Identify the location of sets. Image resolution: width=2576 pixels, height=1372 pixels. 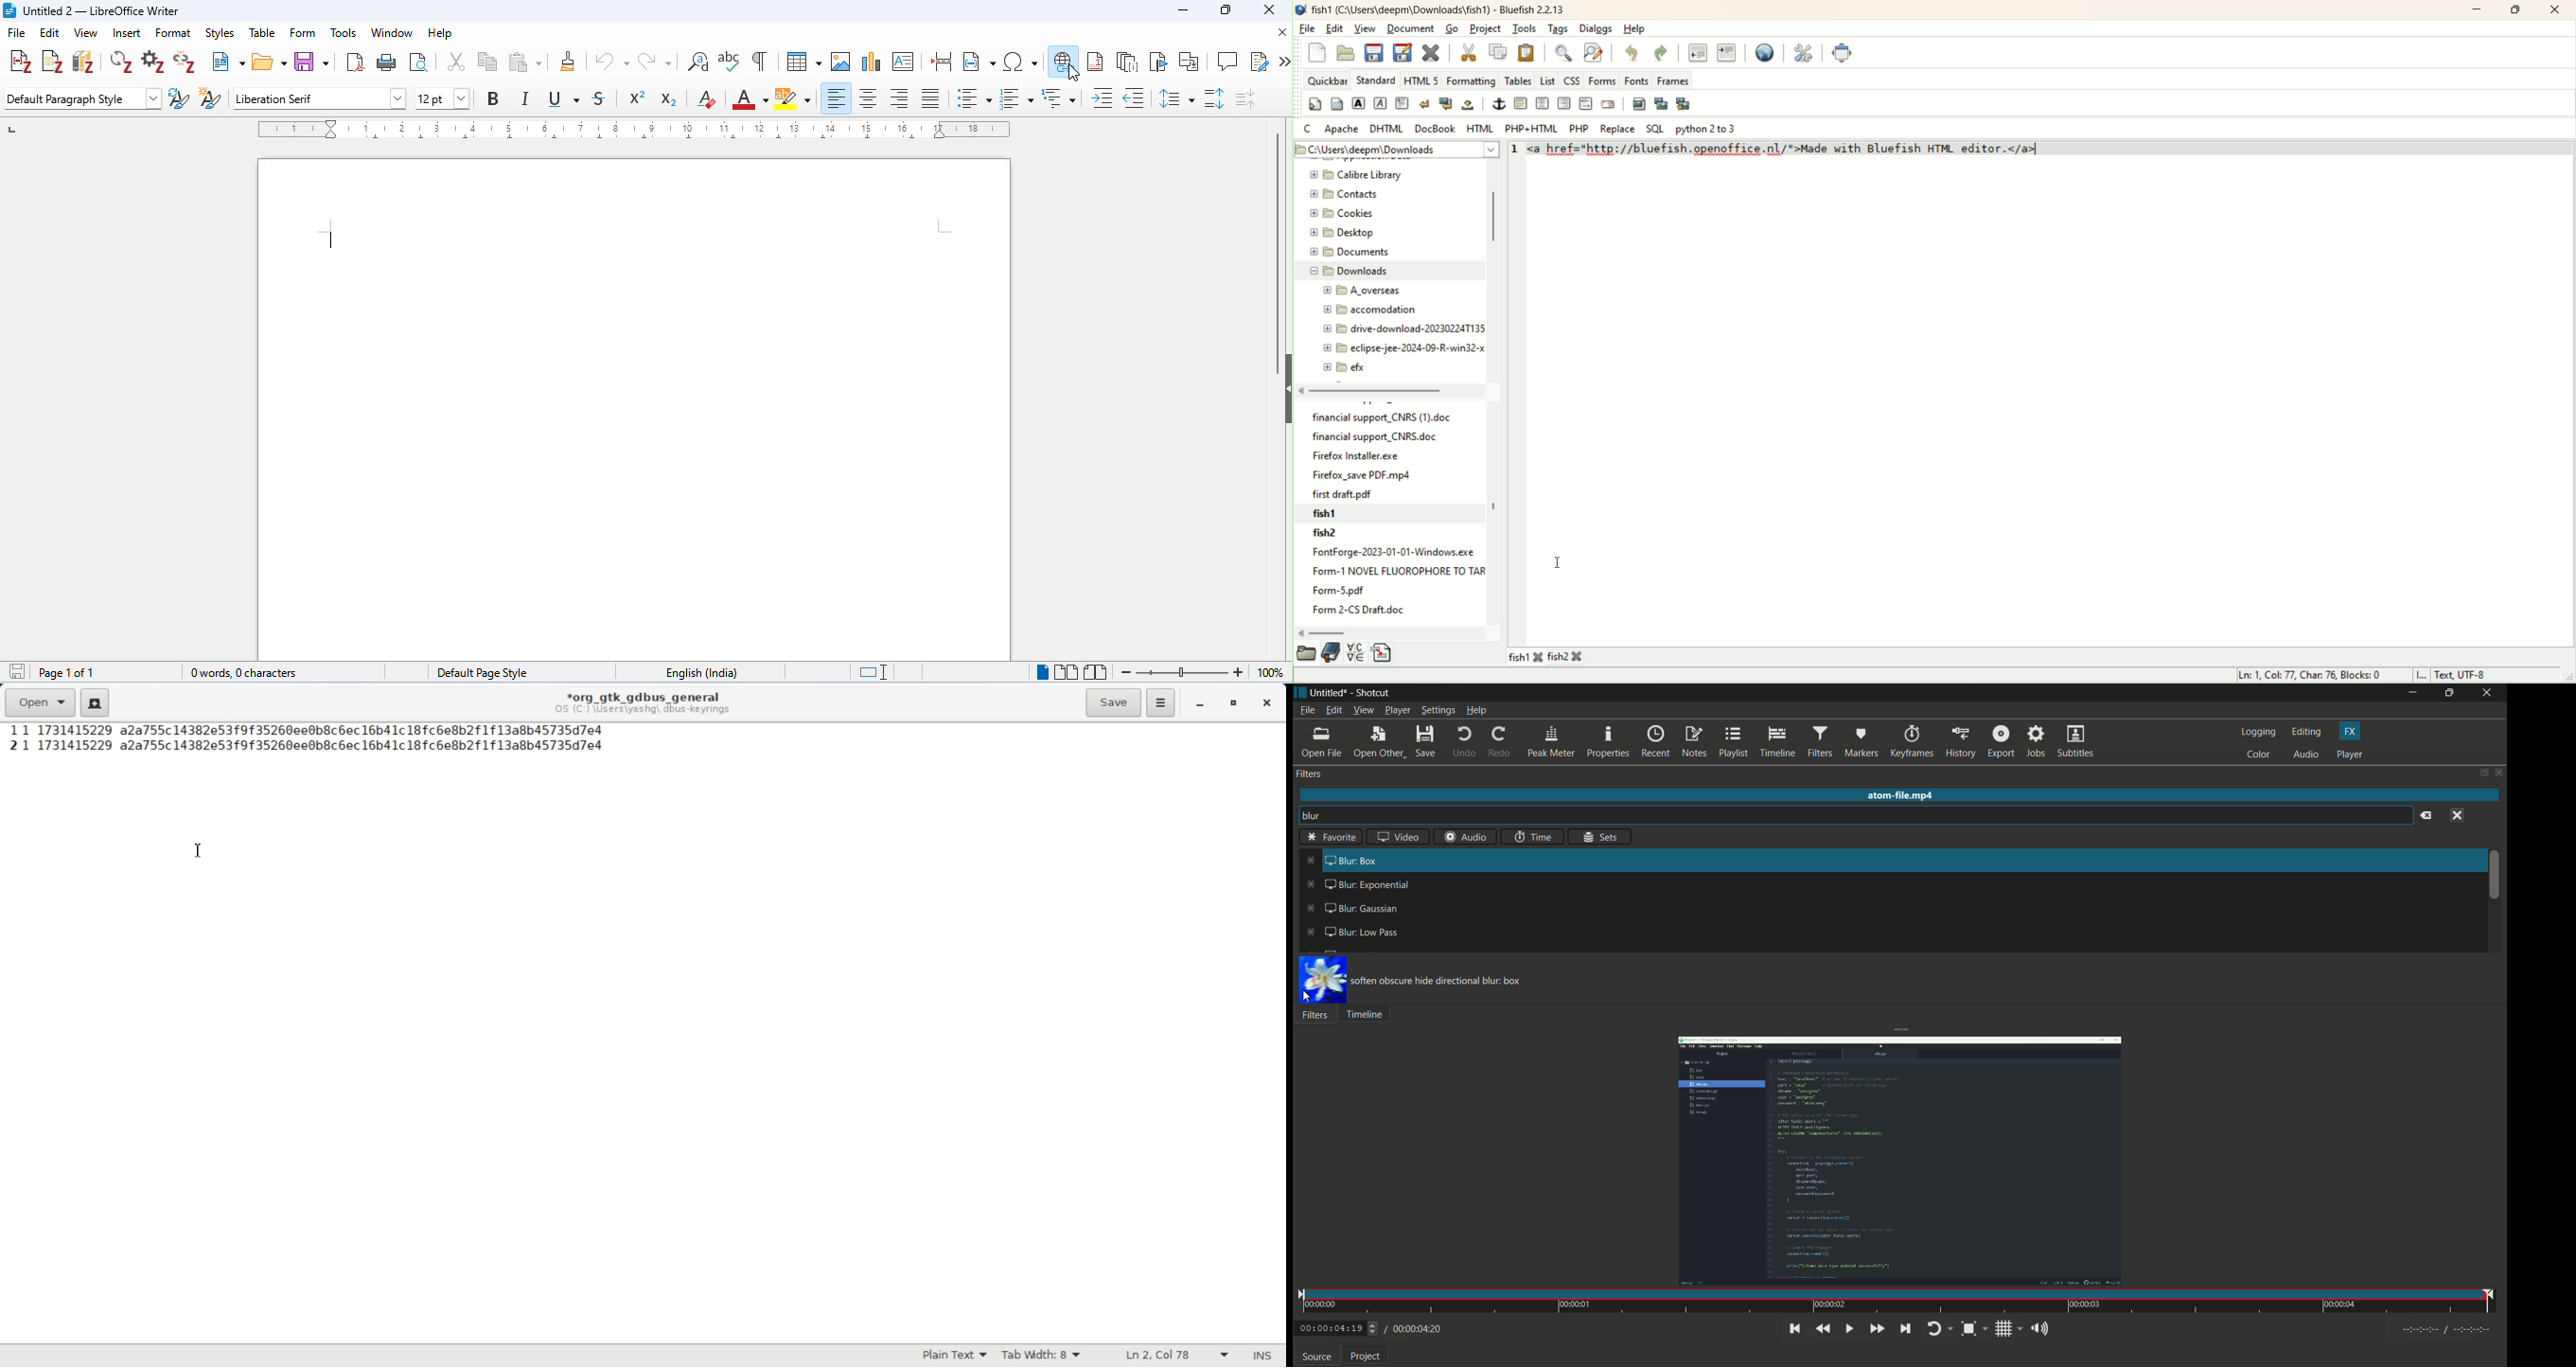
(1602, 838).